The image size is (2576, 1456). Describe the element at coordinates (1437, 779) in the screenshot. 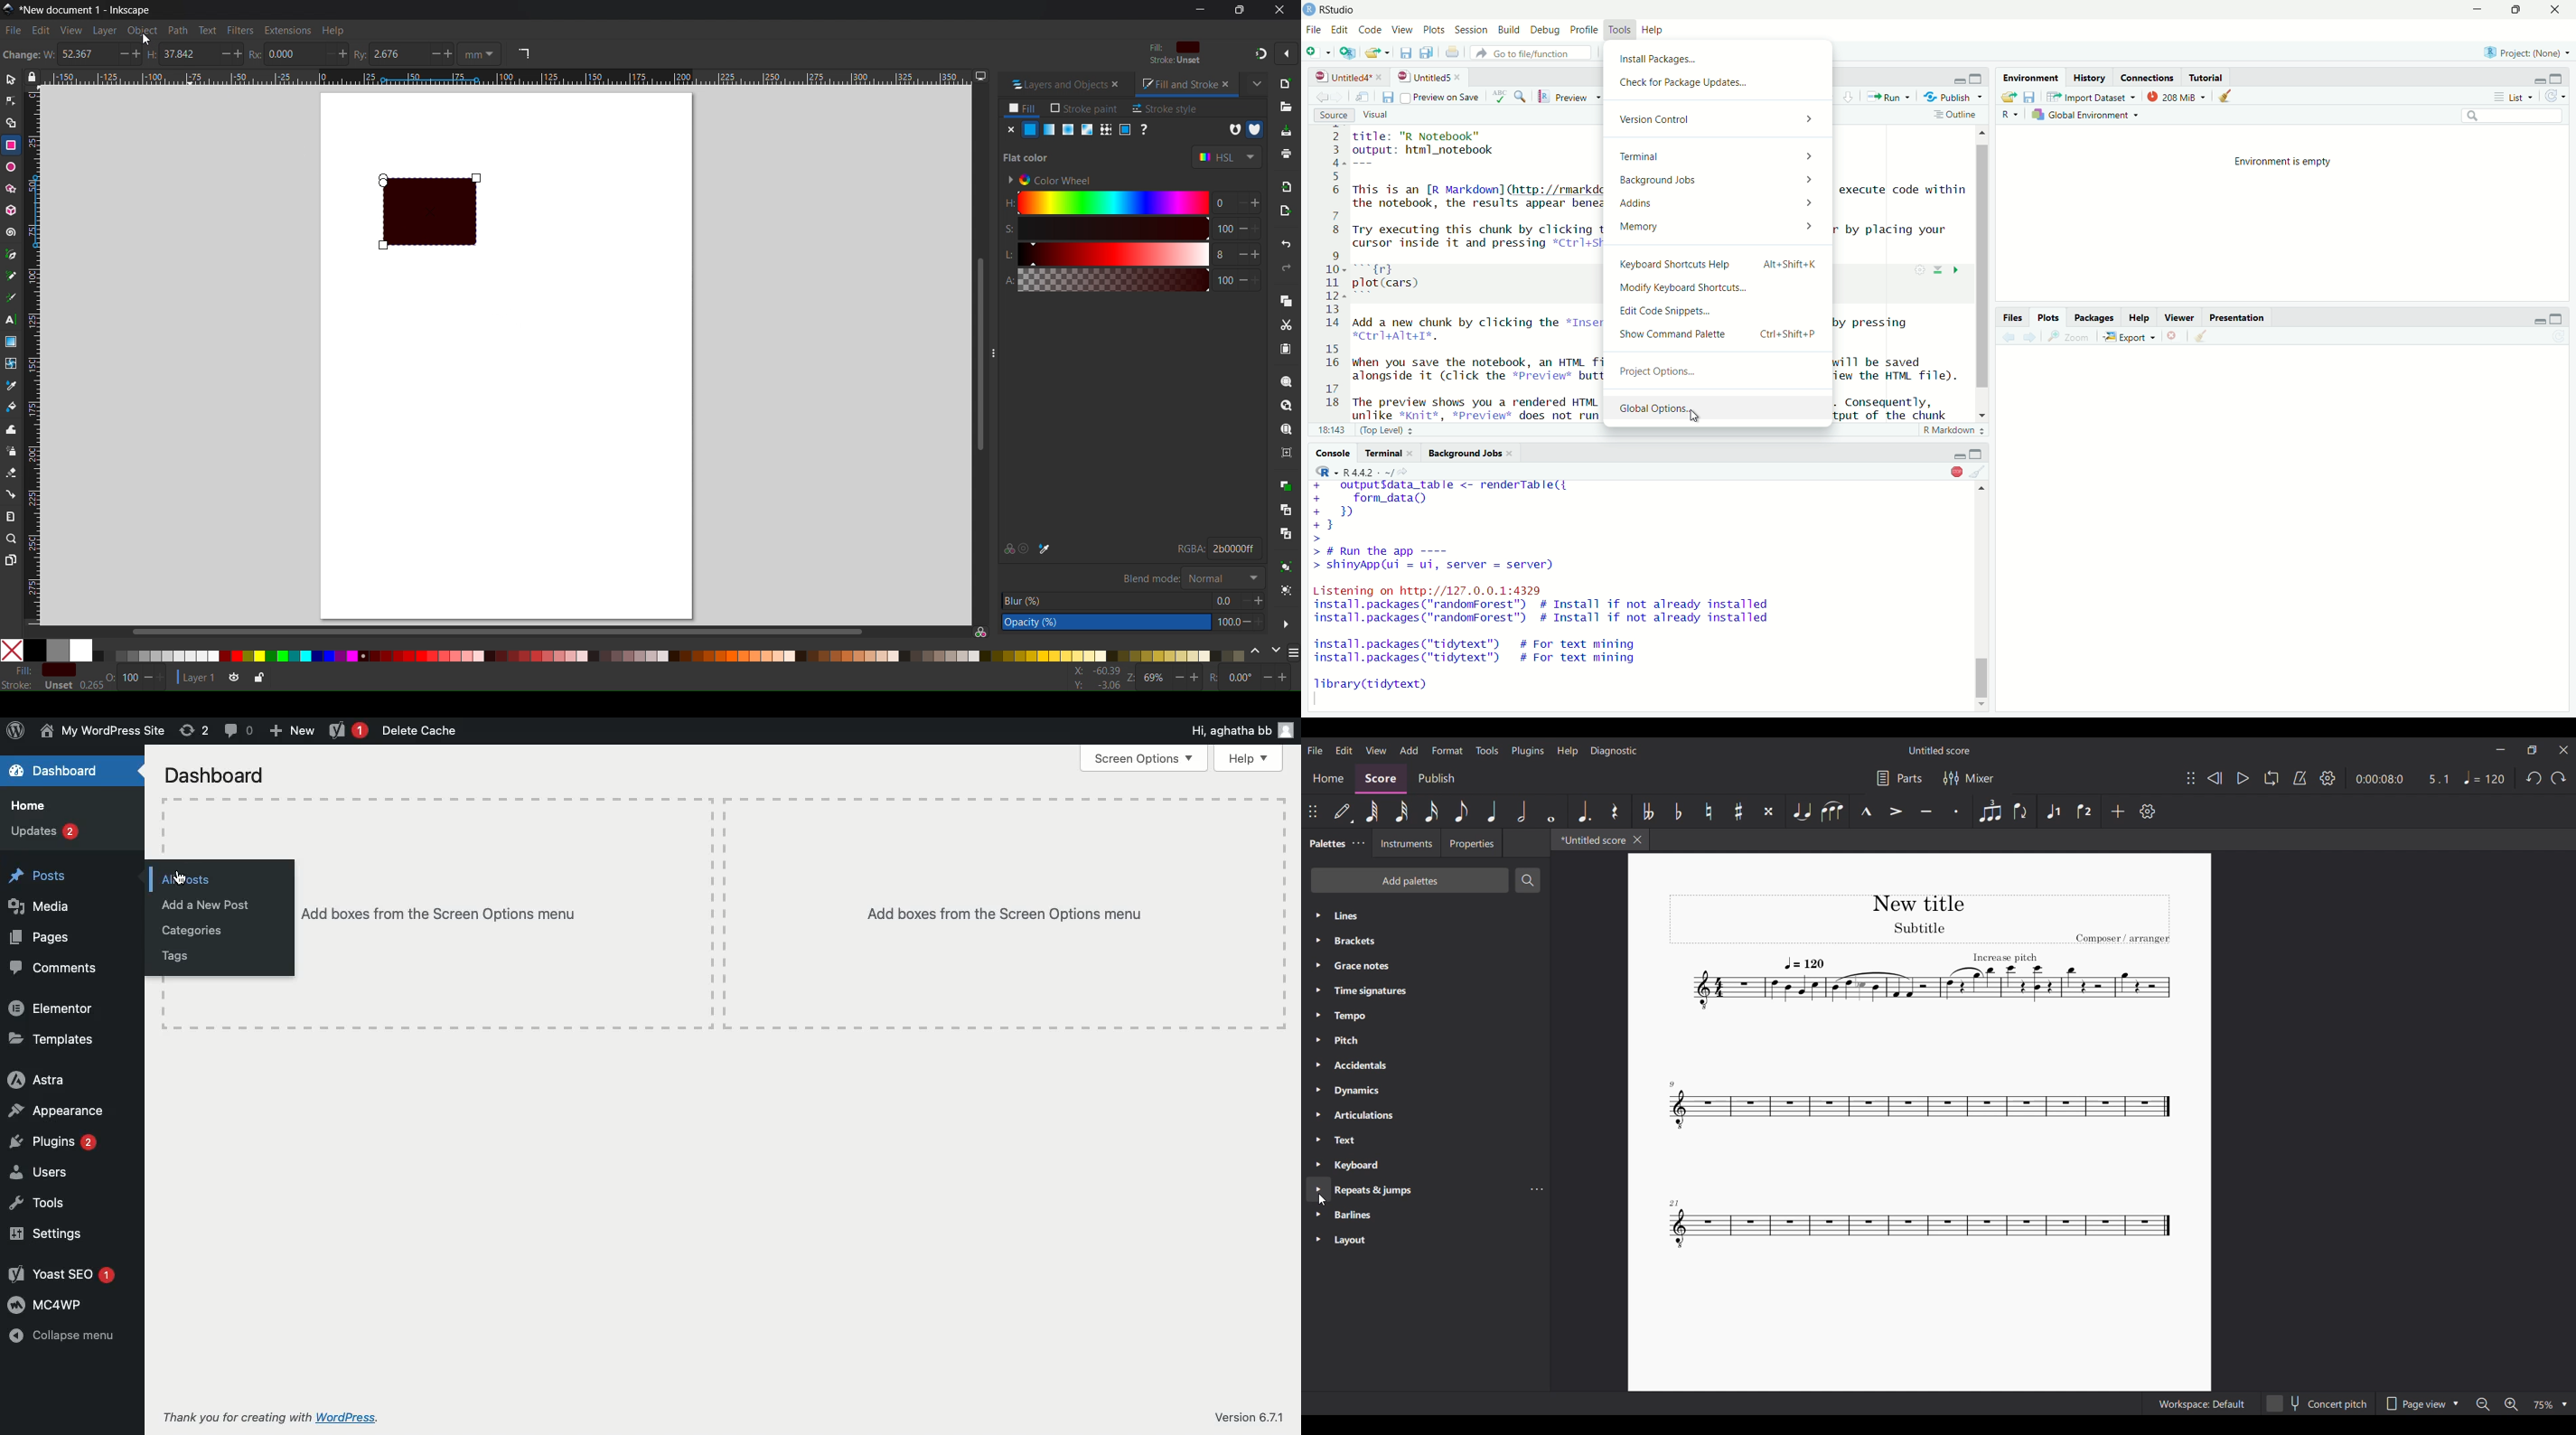

I see `Publish section` at that location.